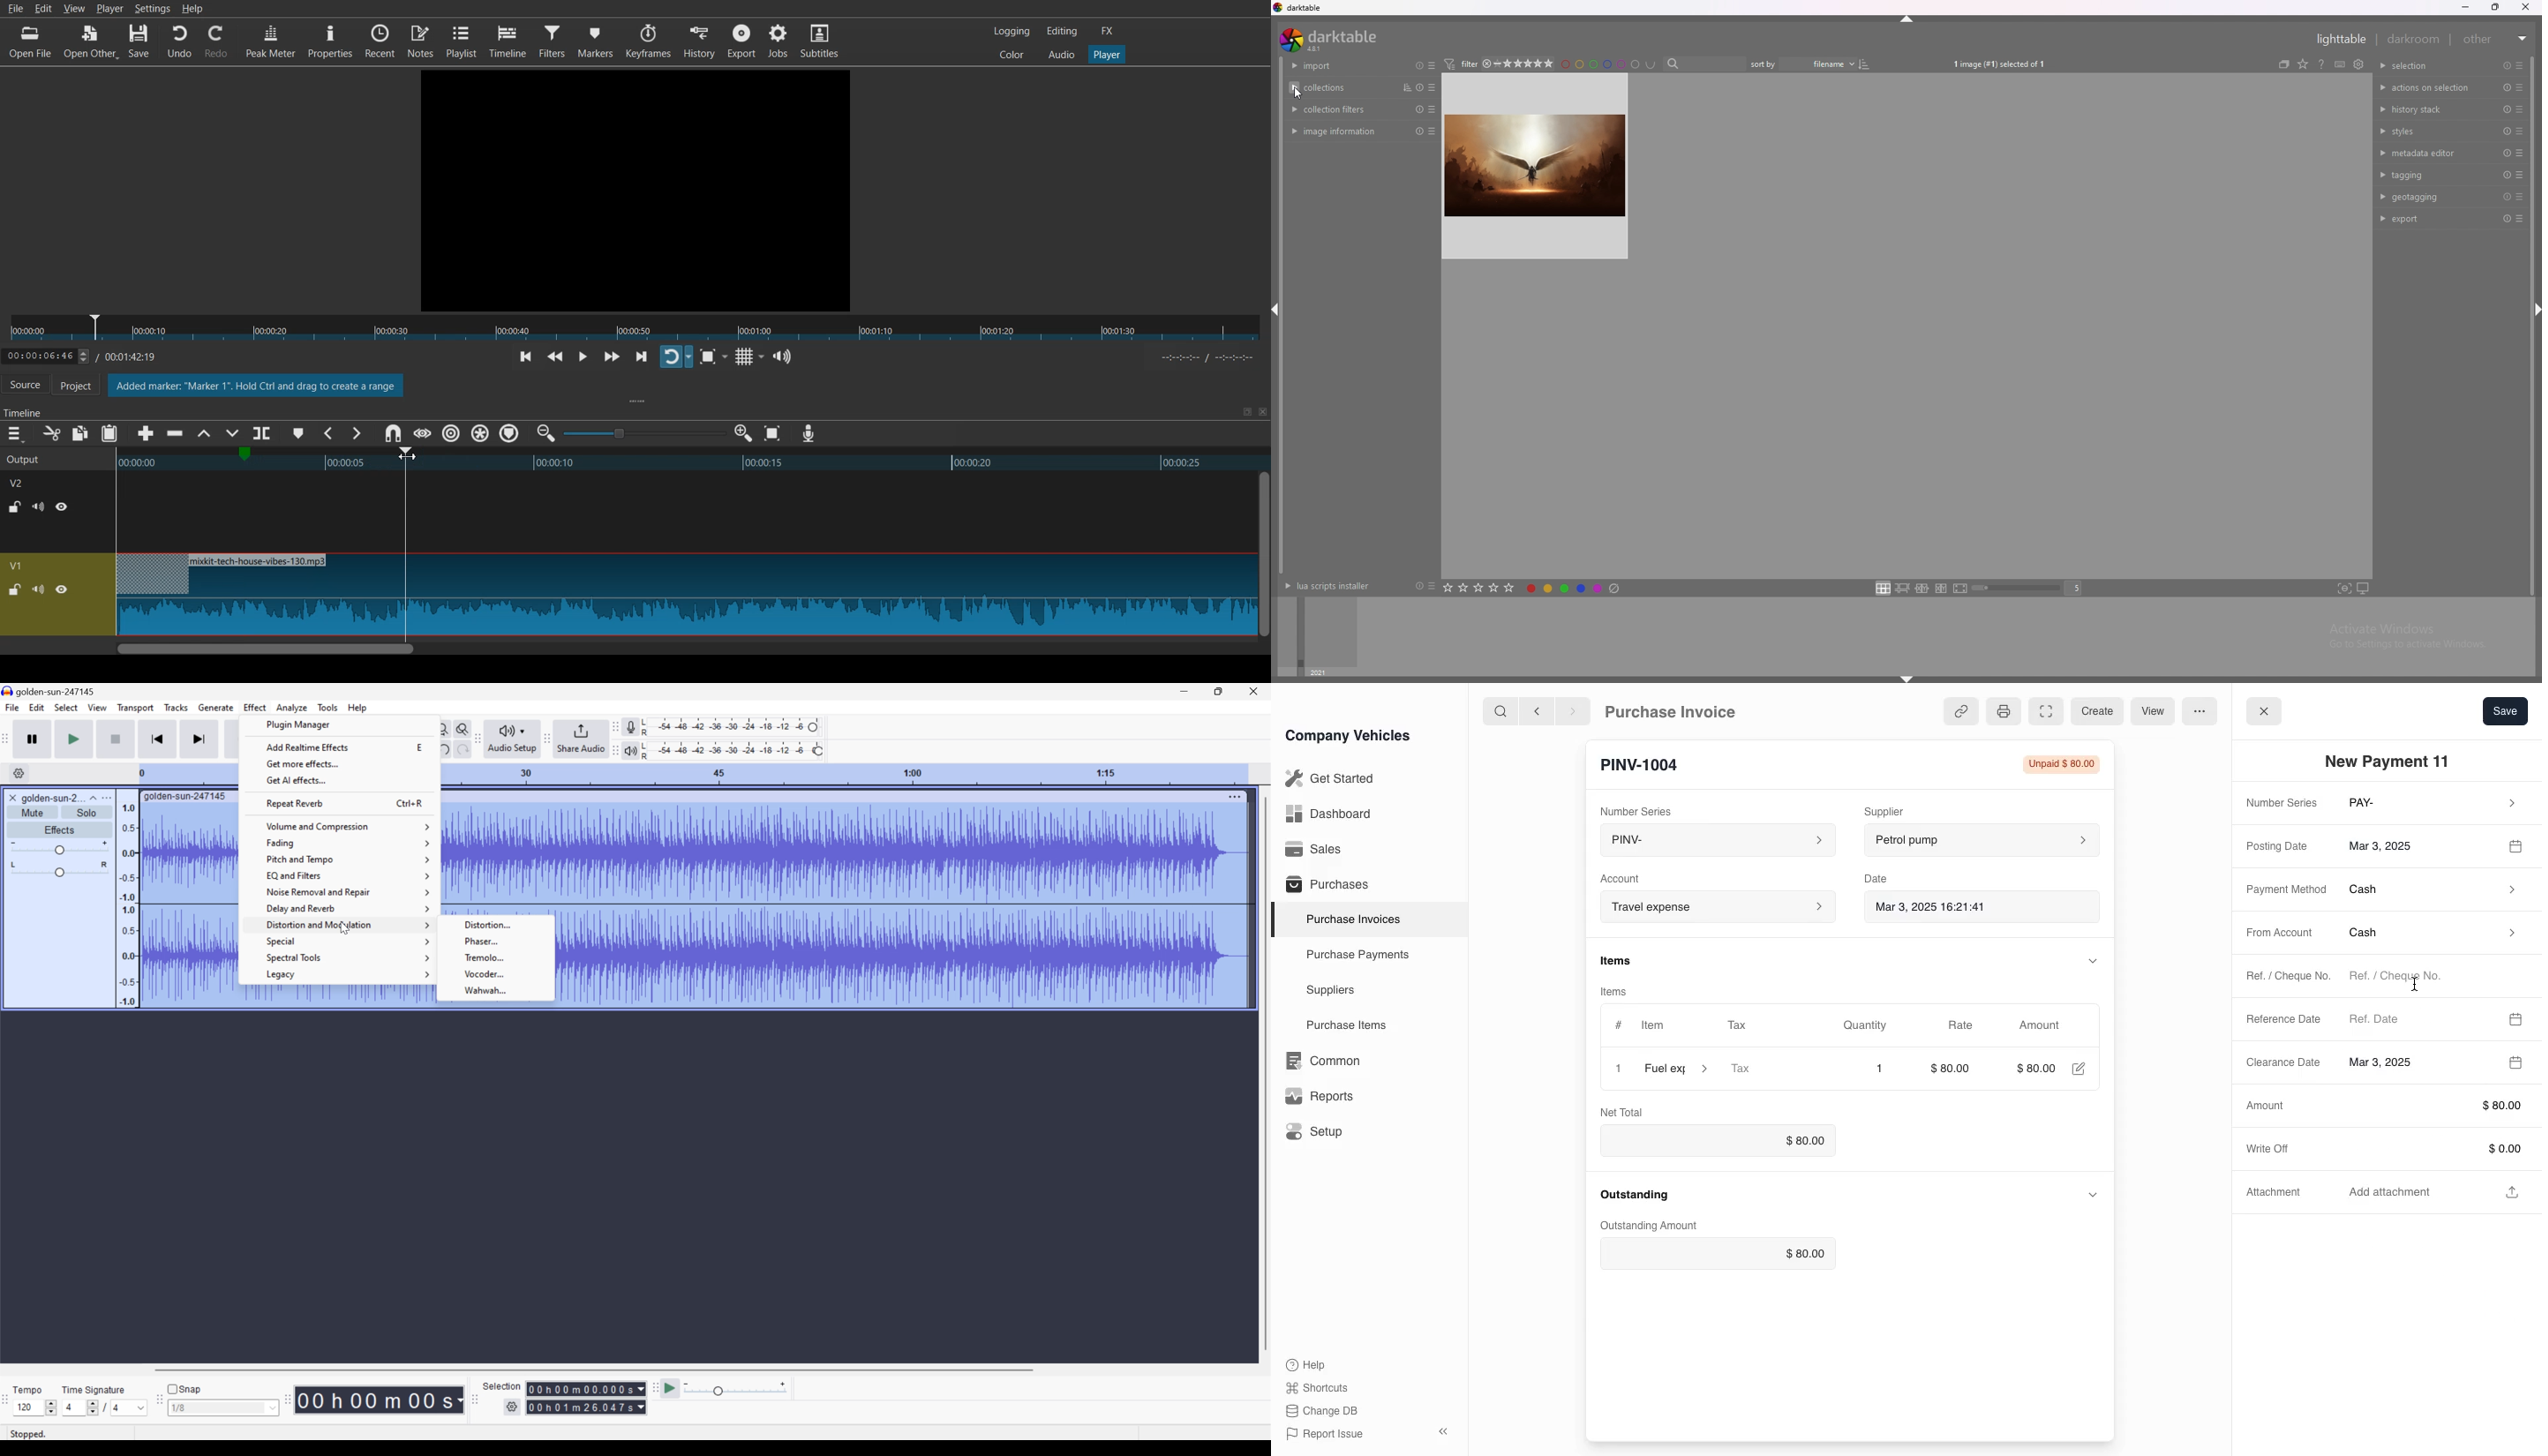 The image size is (2548, 1456). What do you see at coordinates (2410, 1063) in the screenshot?
I see `Clearance Date` at bounding box center [2410, 1063].